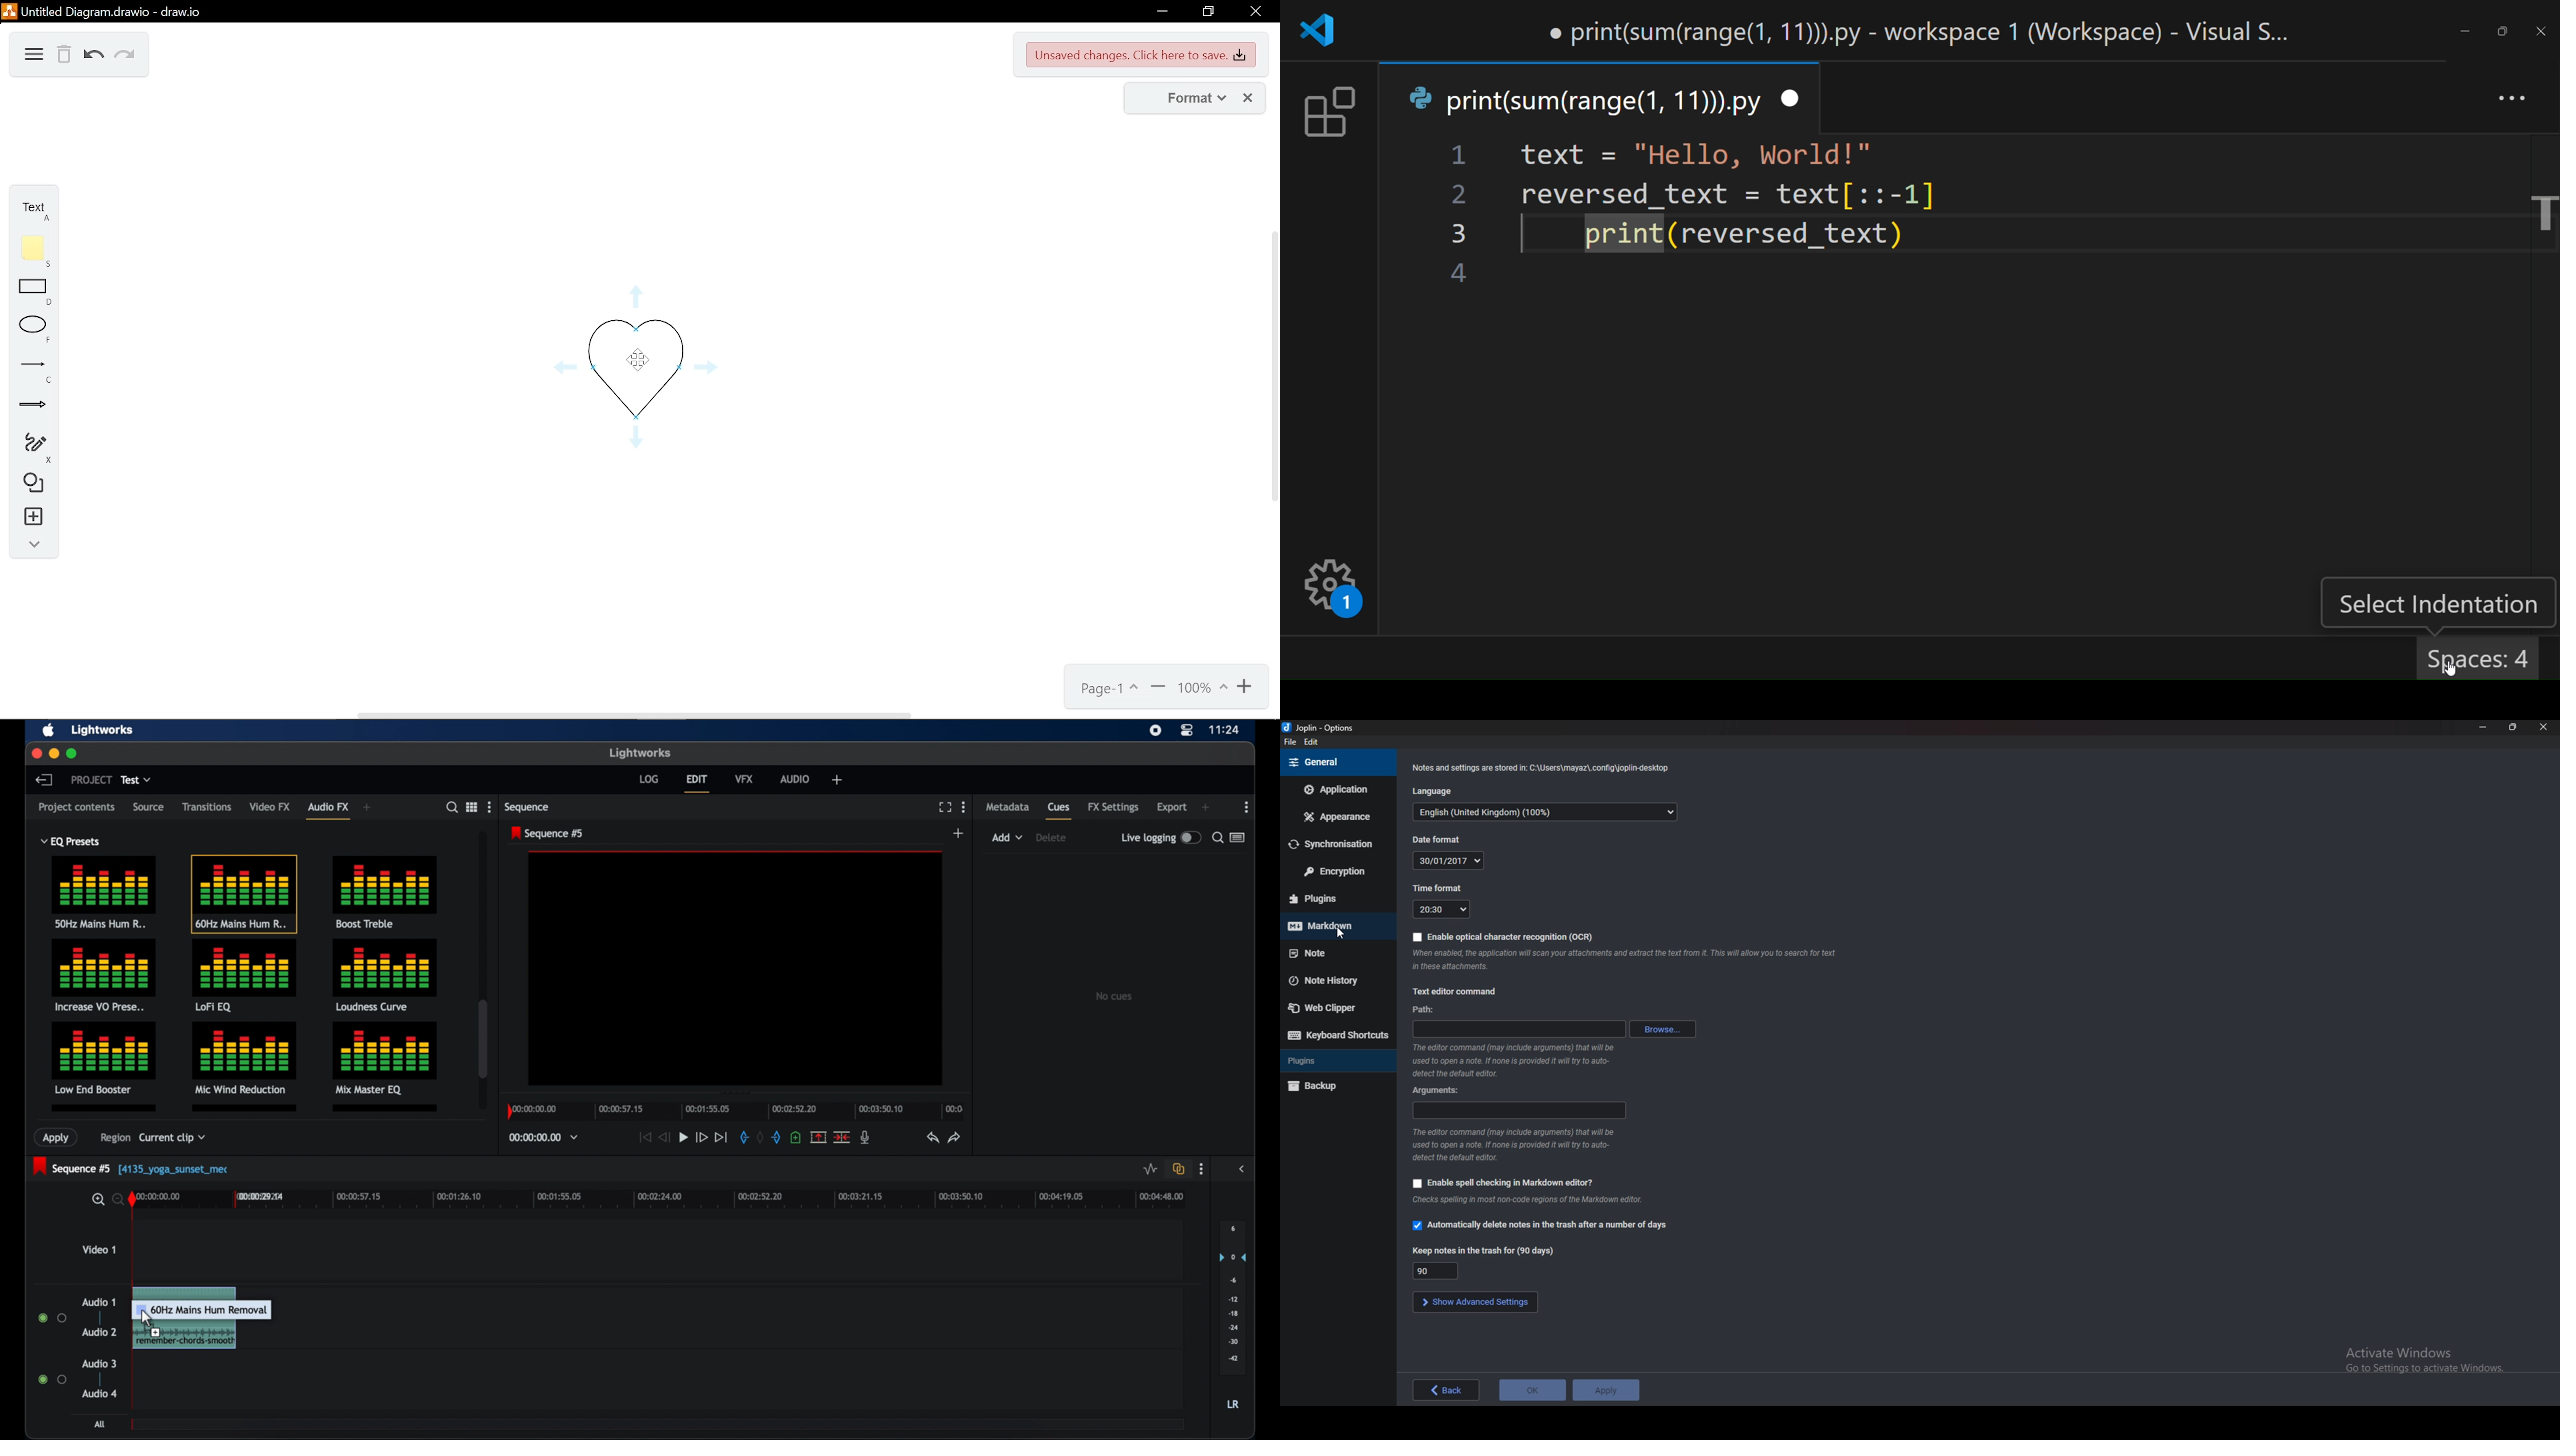  What do you see at coordinates (96, 1199) in the screenshot?
I see `zoom in` at bounding box center [96, 1199].